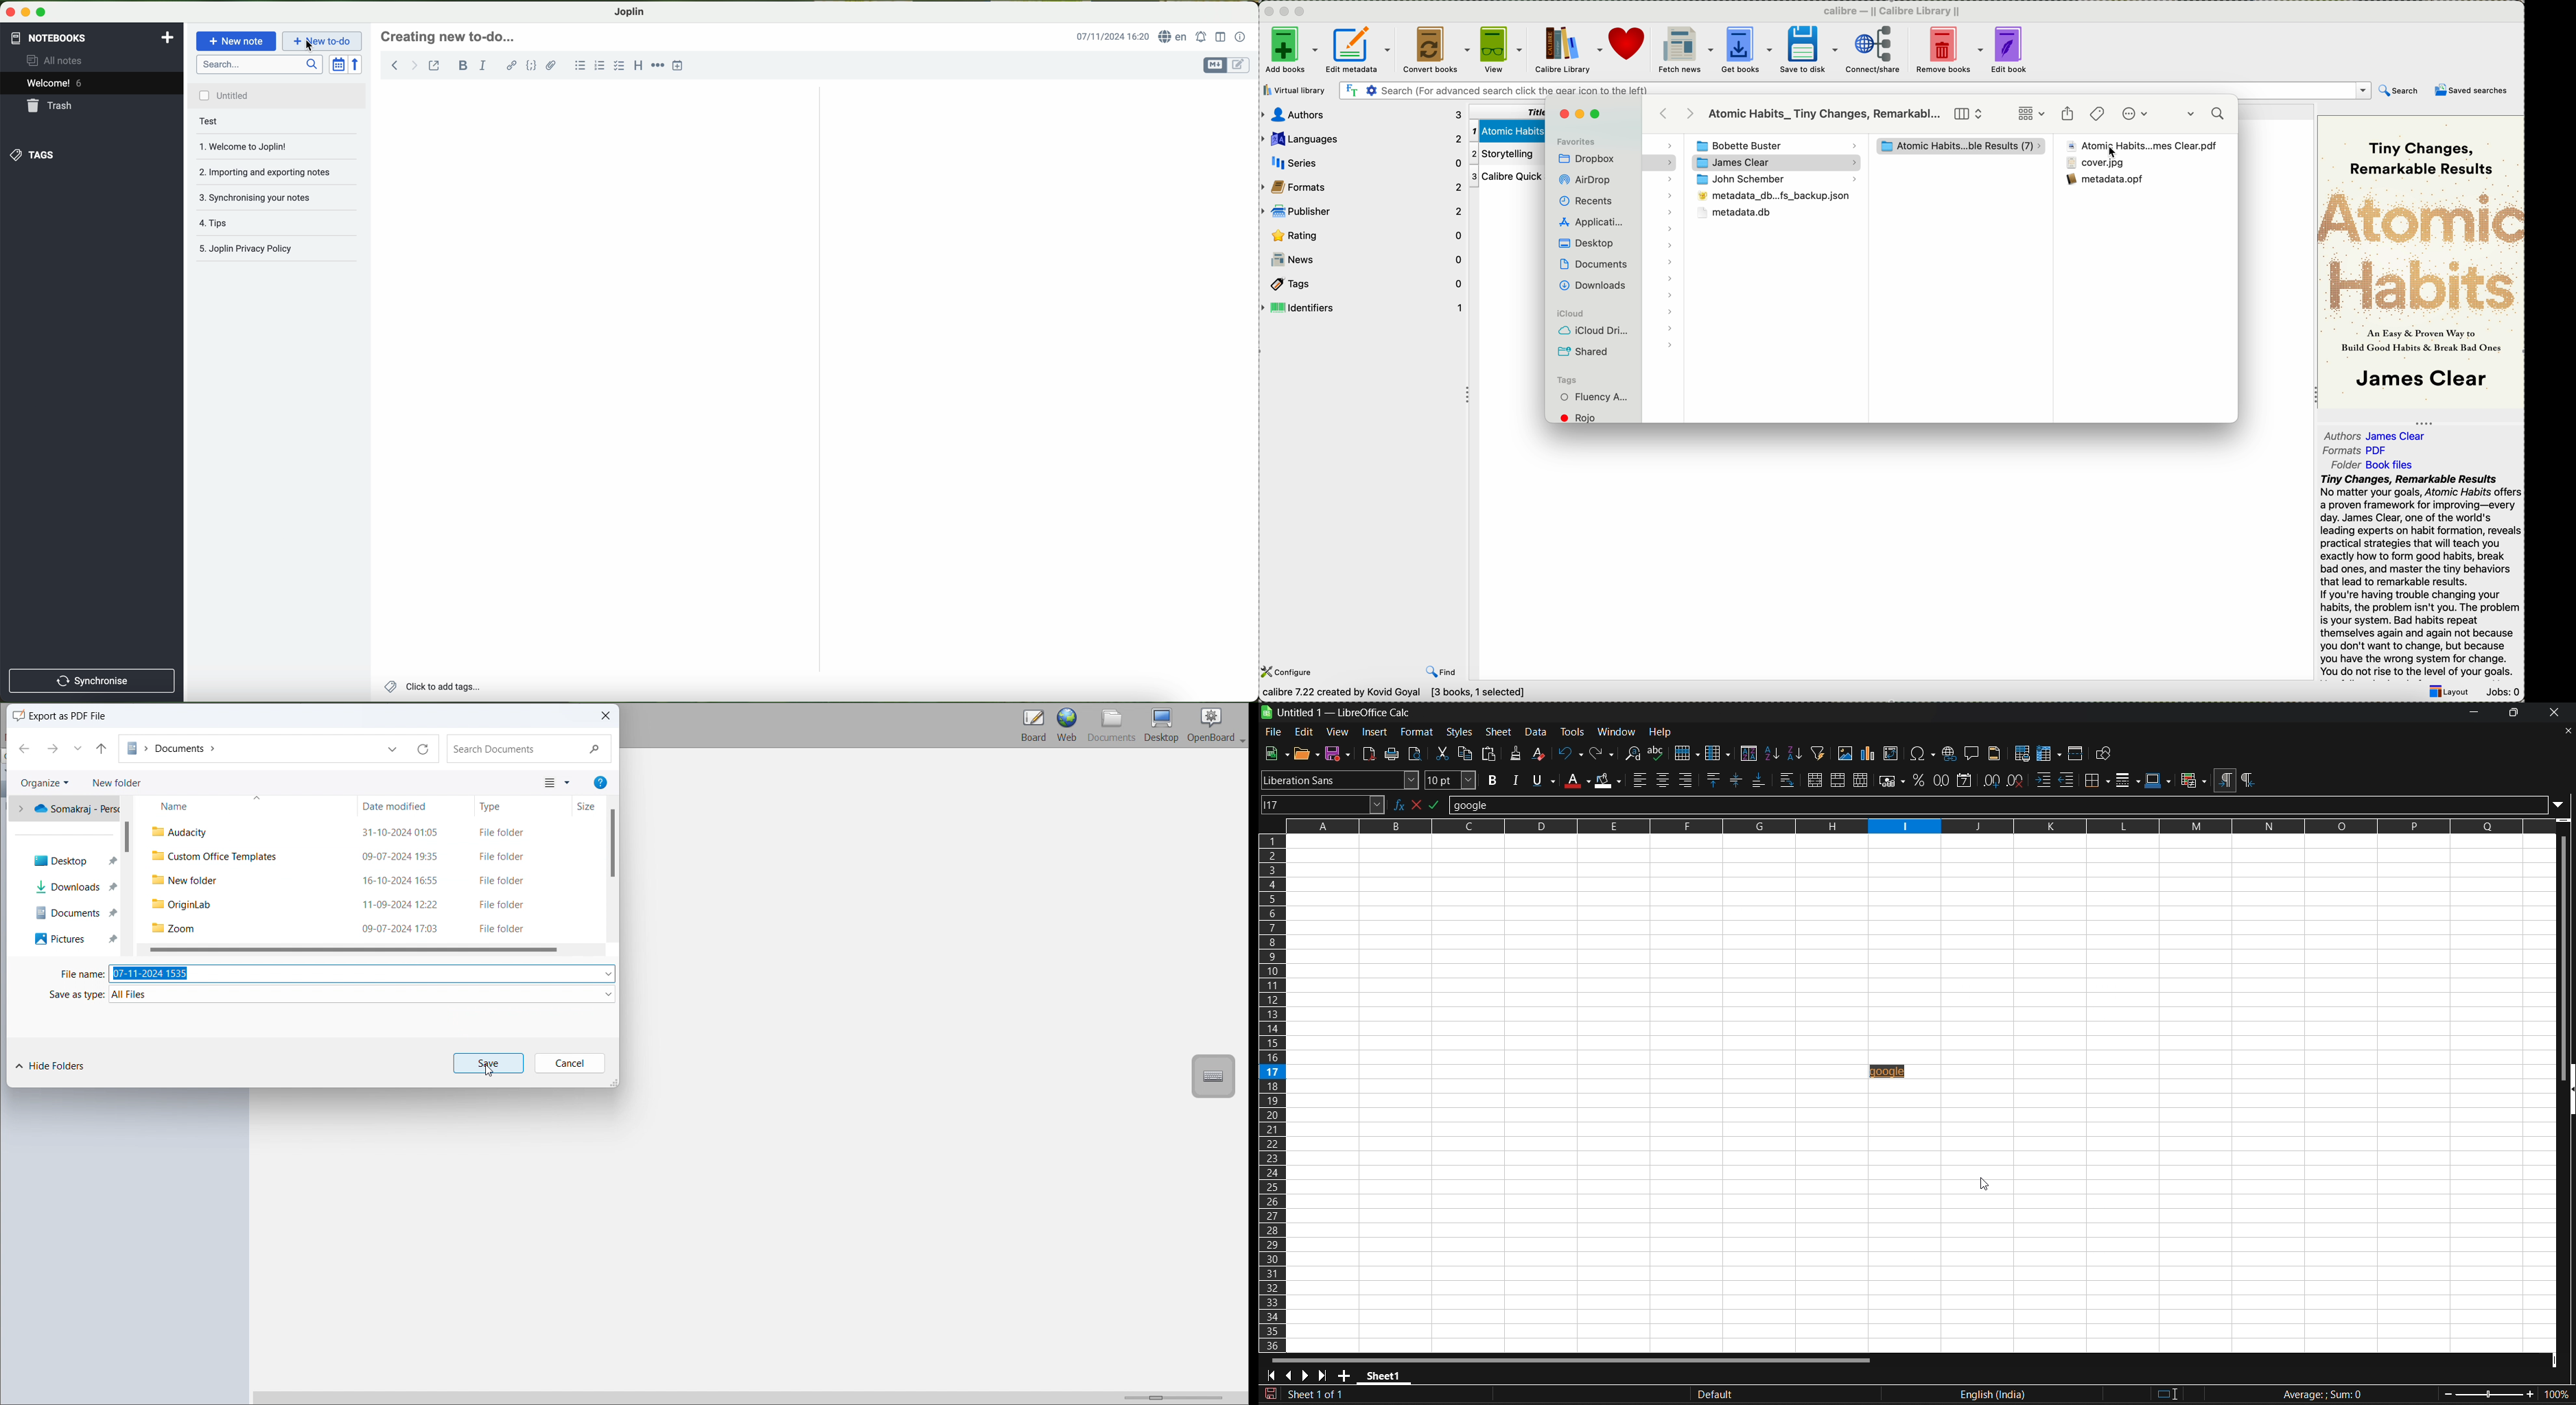  What do you see at coordinates (1961, 147) in the screenshot?
I see `atomic habits folder` at bounding box center [1961, 147].